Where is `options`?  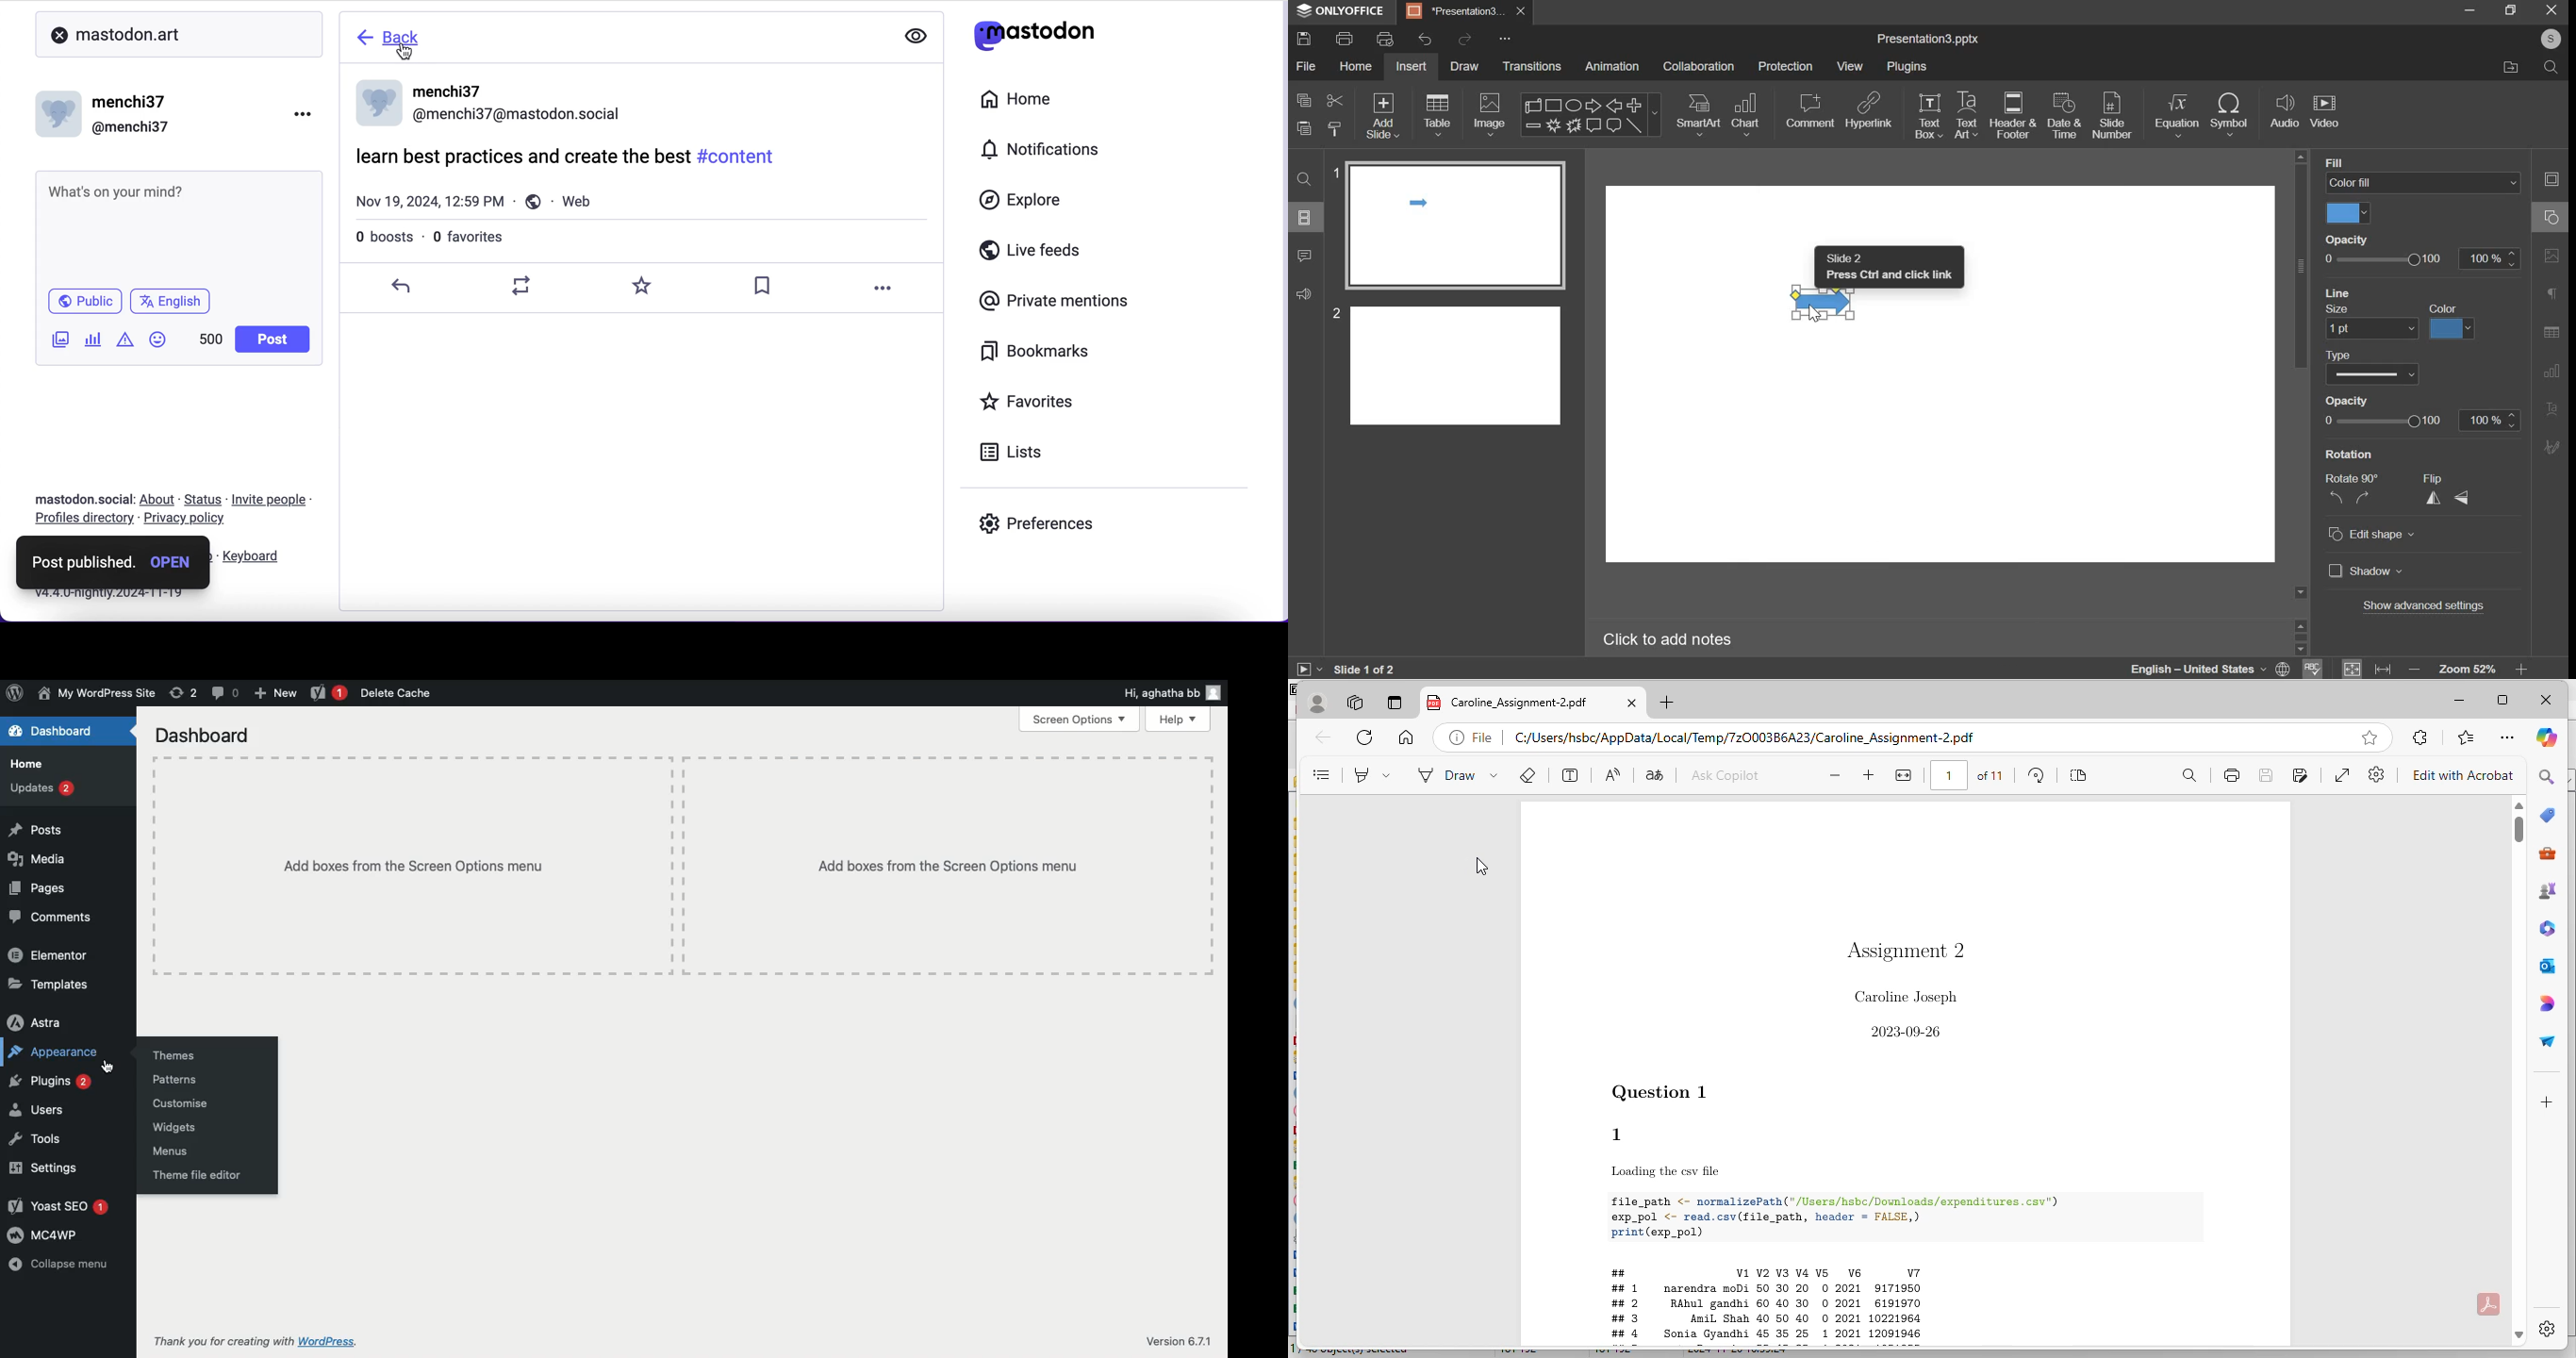
options is located at coordinates (308, 112).